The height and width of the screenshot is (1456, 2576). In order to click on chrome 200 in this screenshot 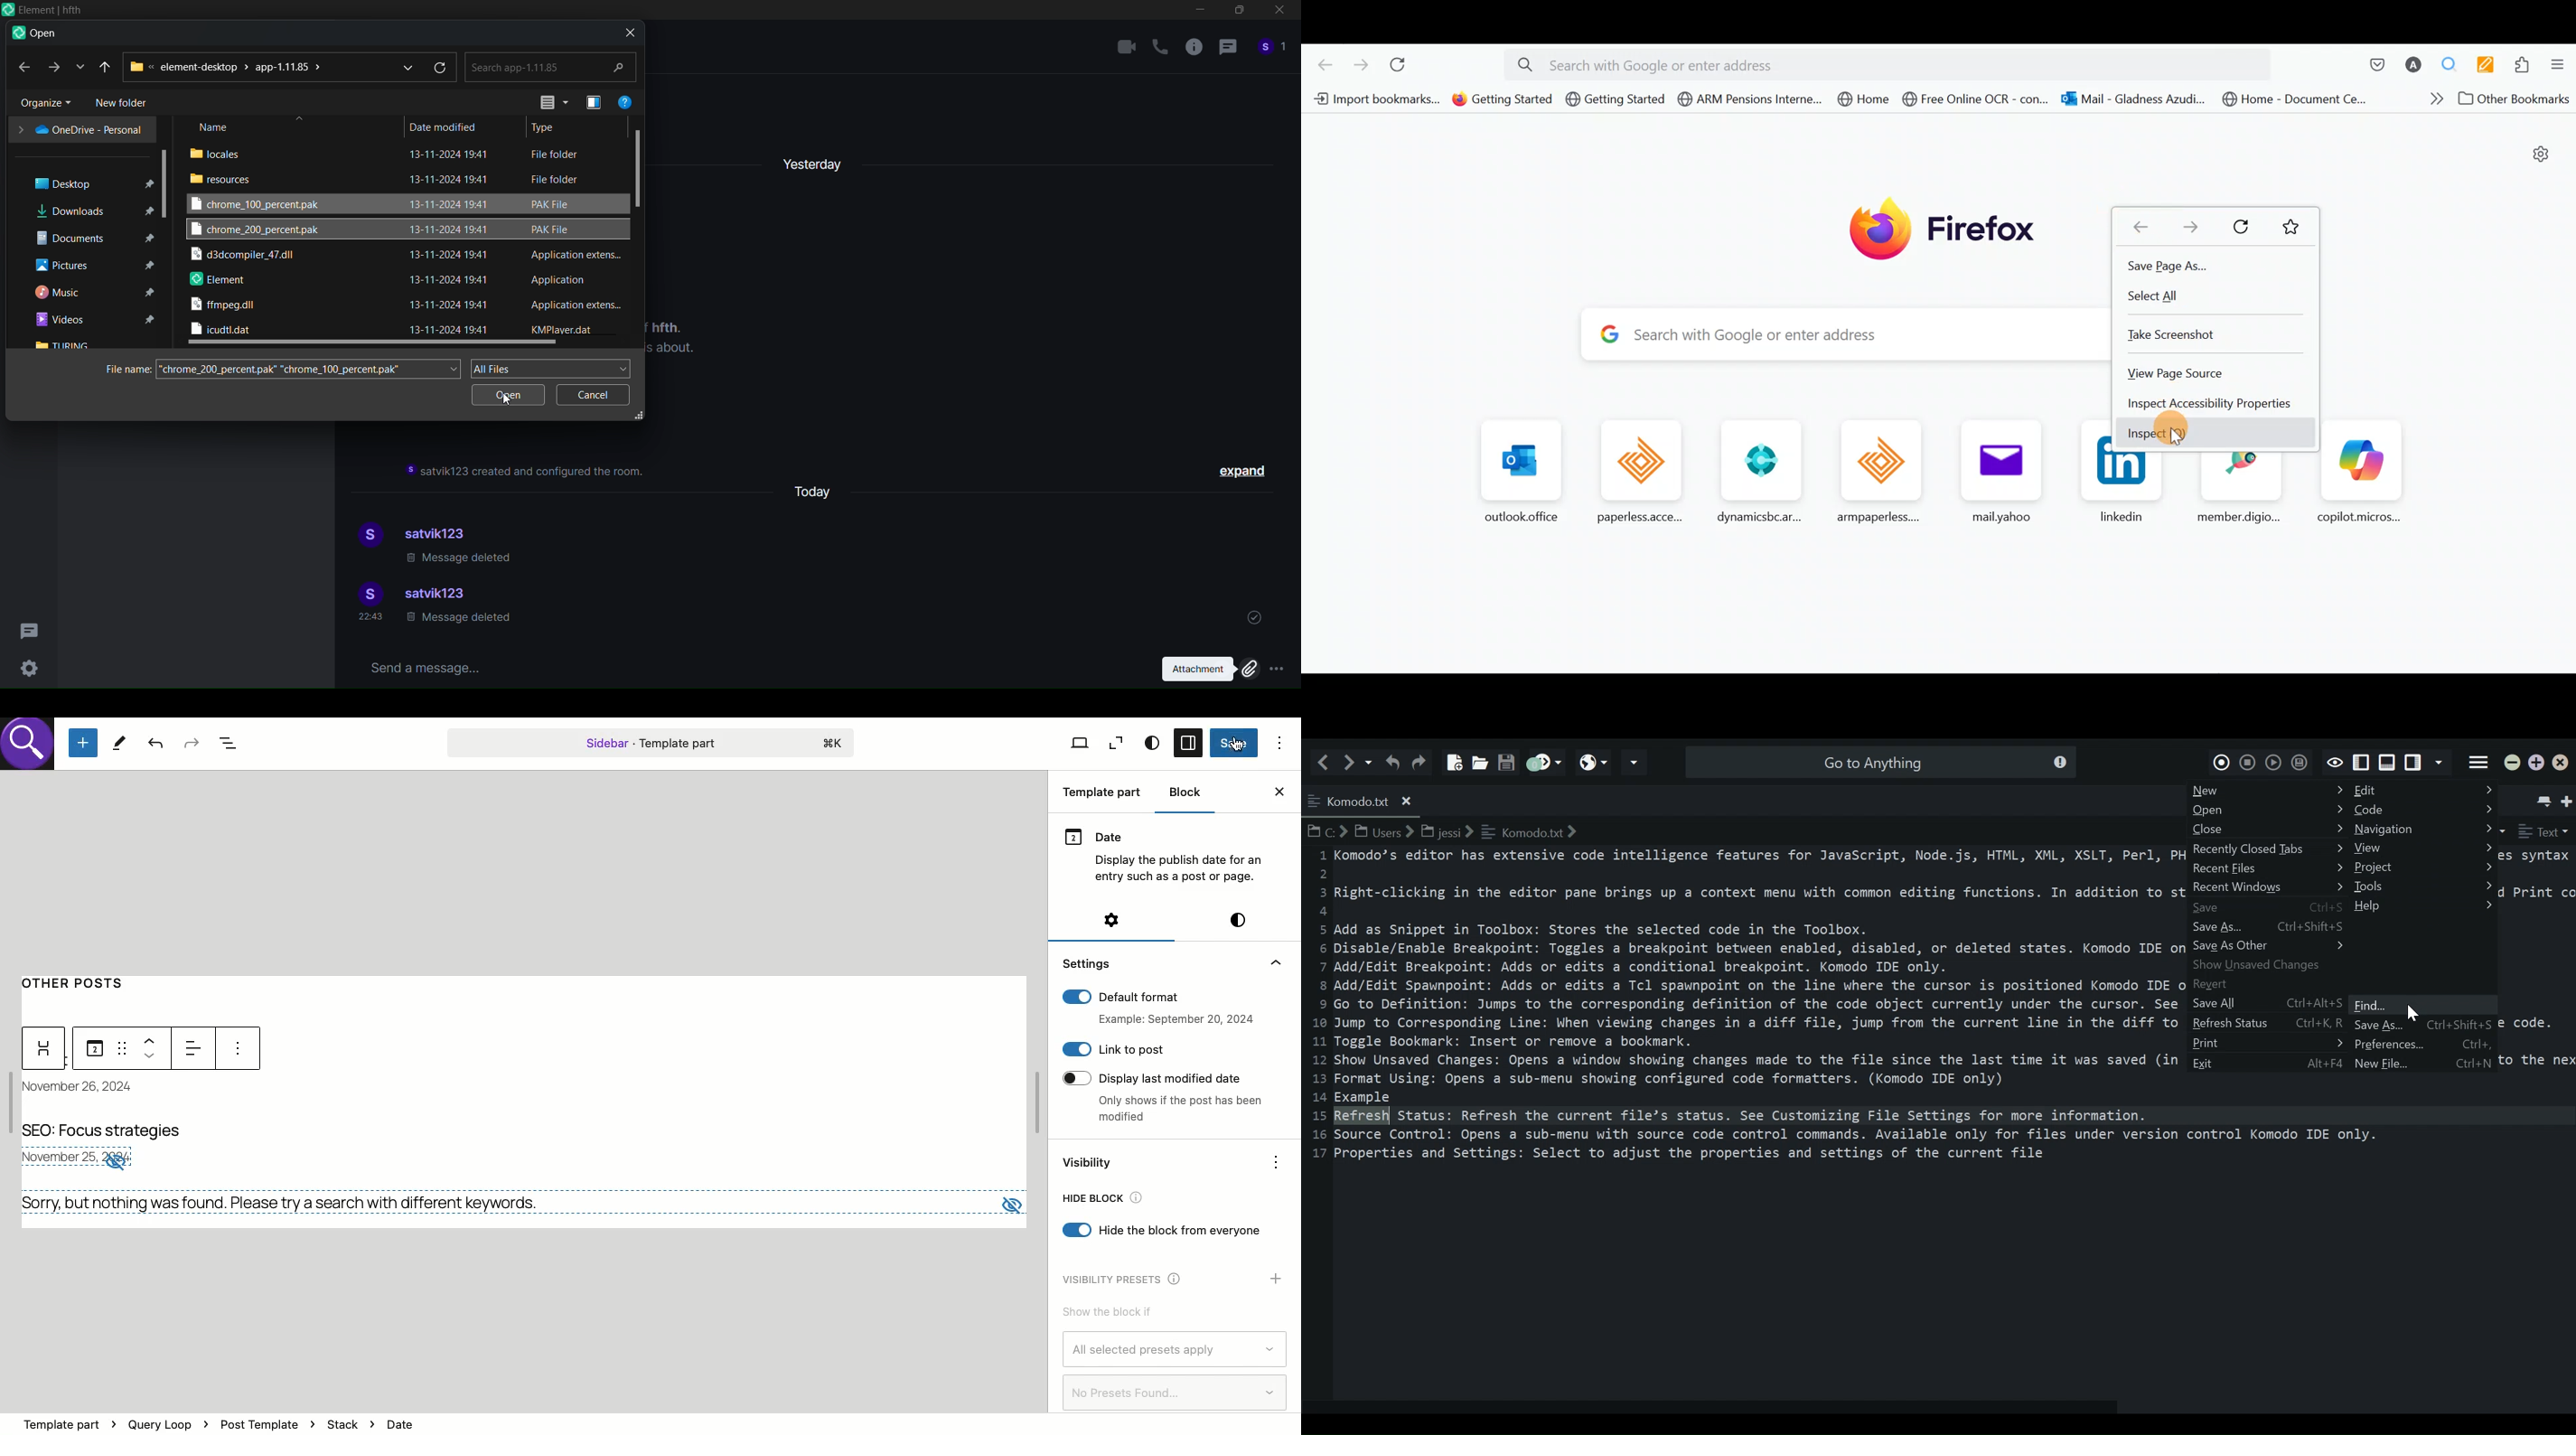, I will do `click(257, 231)`.